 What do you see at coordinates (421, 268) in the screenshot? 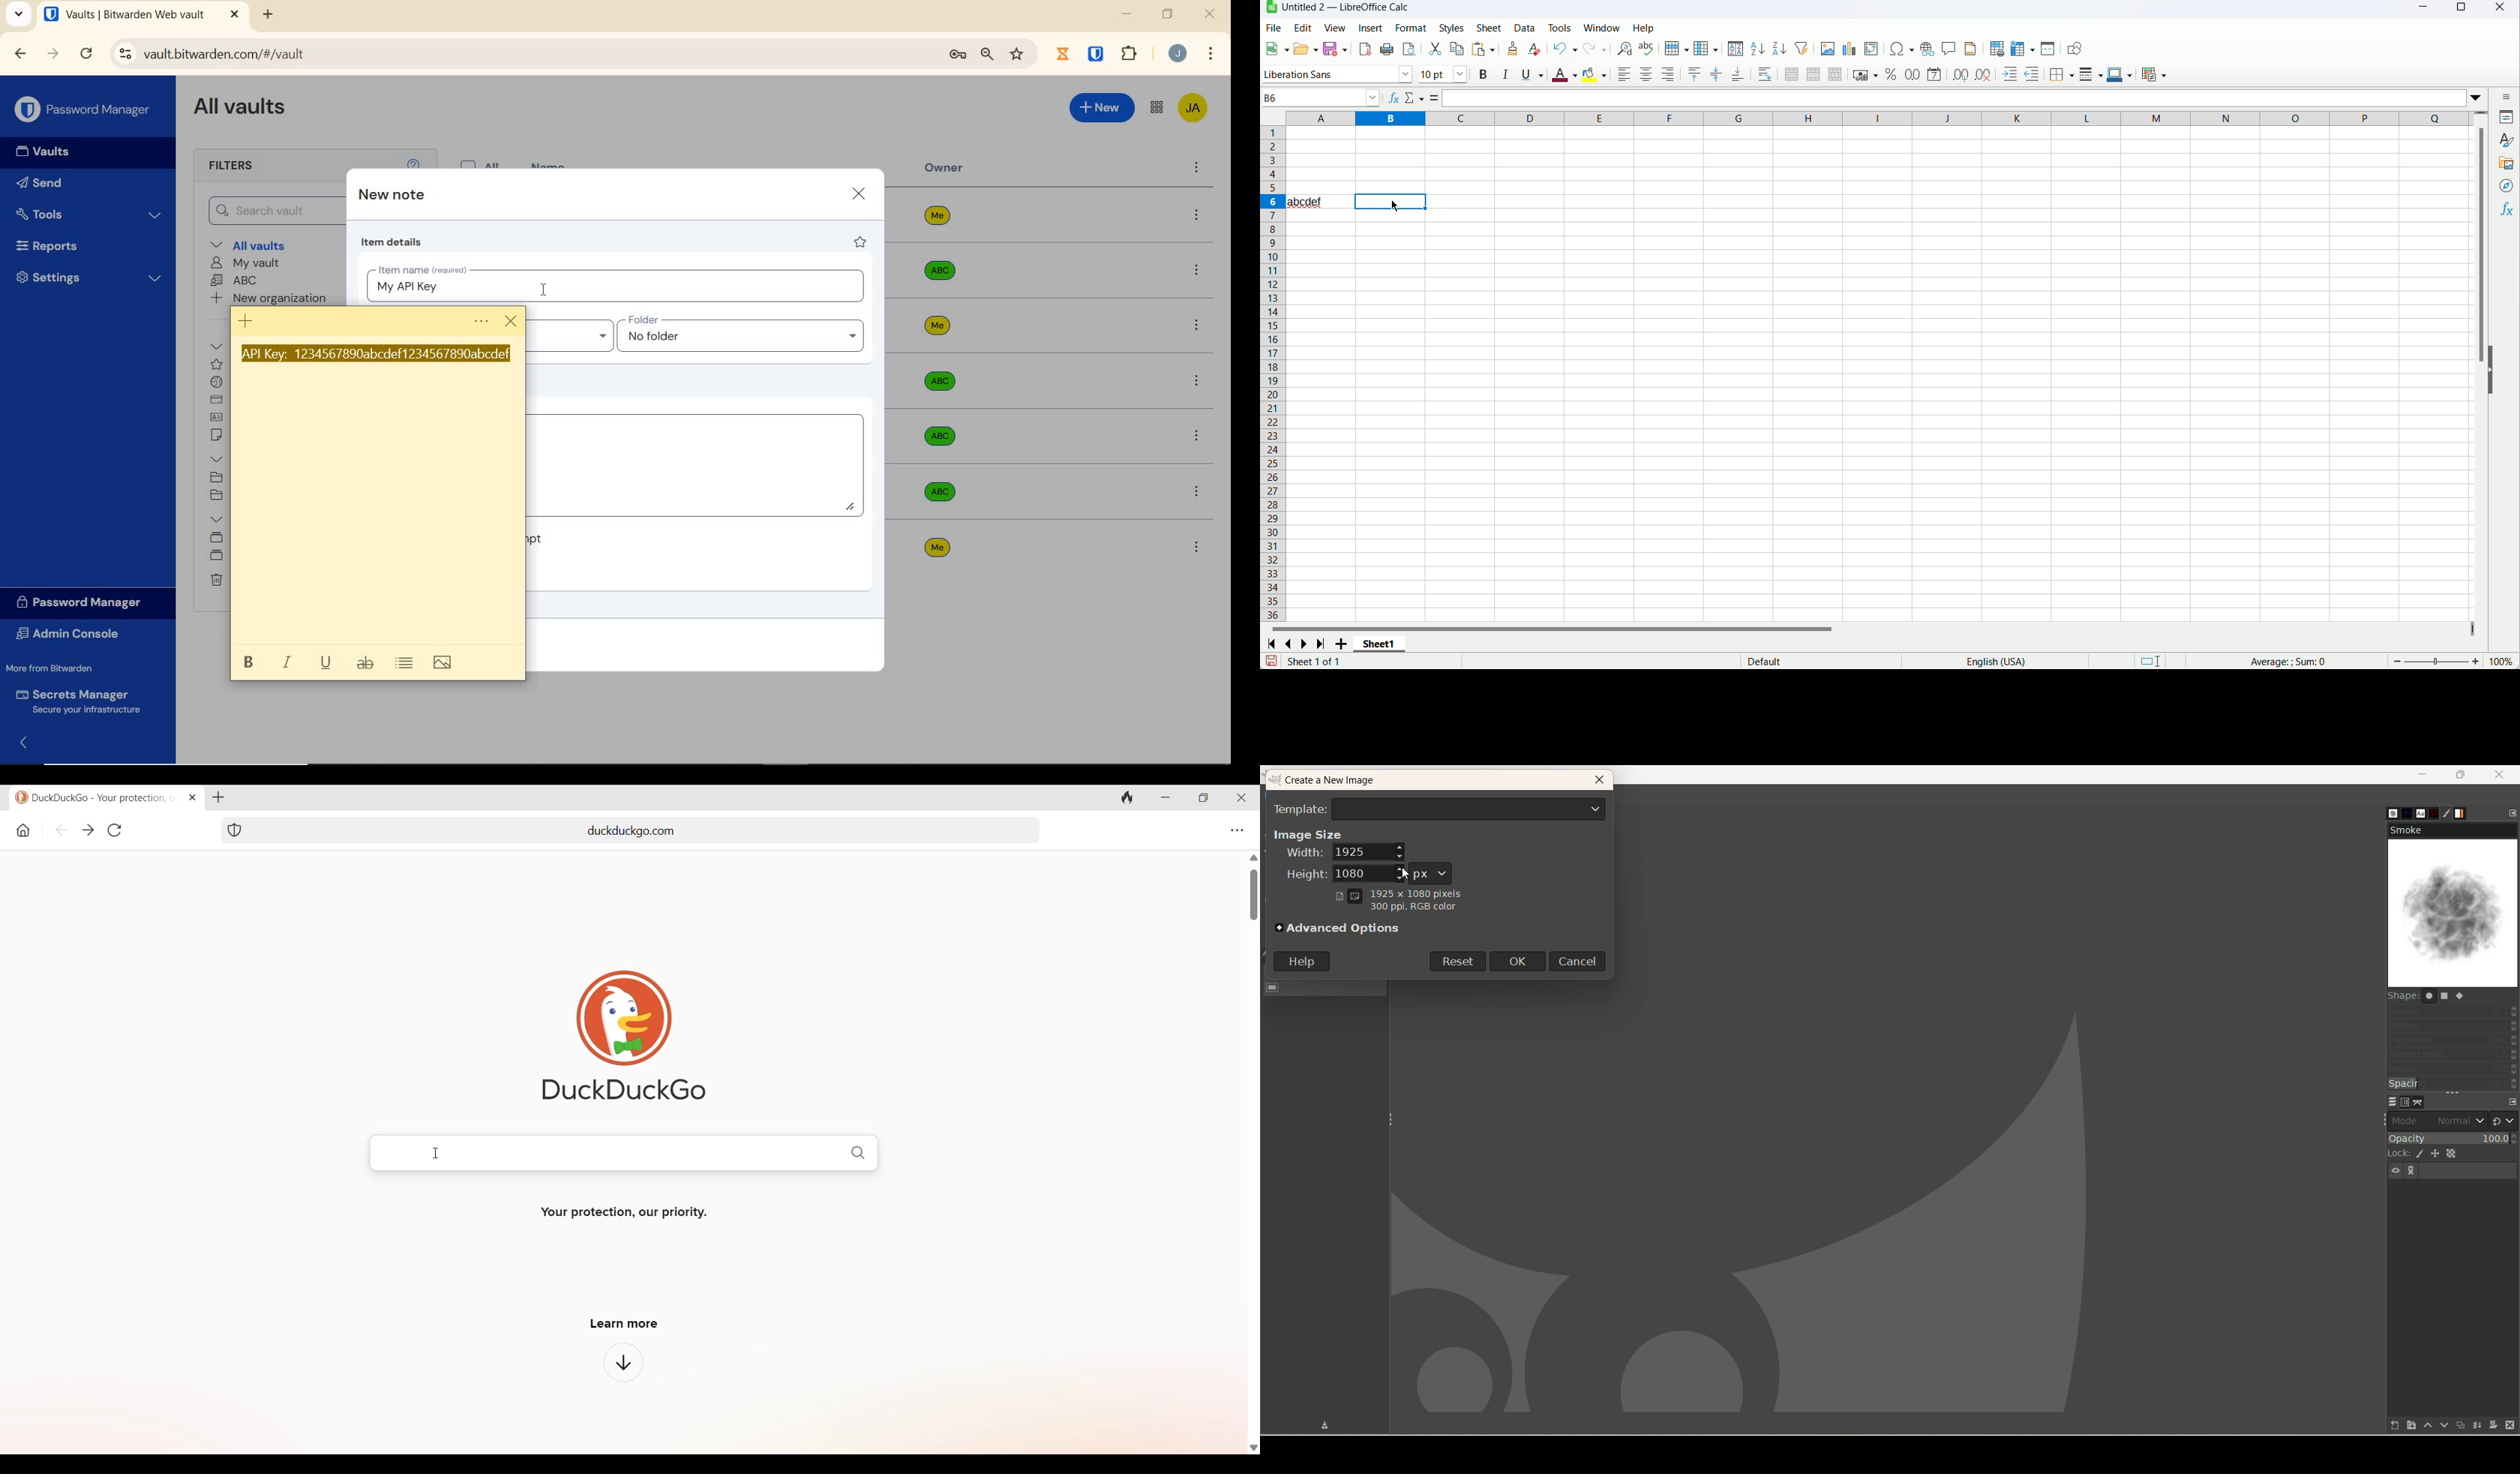
I see `Item name (required)` at bounding box center [421, 268].